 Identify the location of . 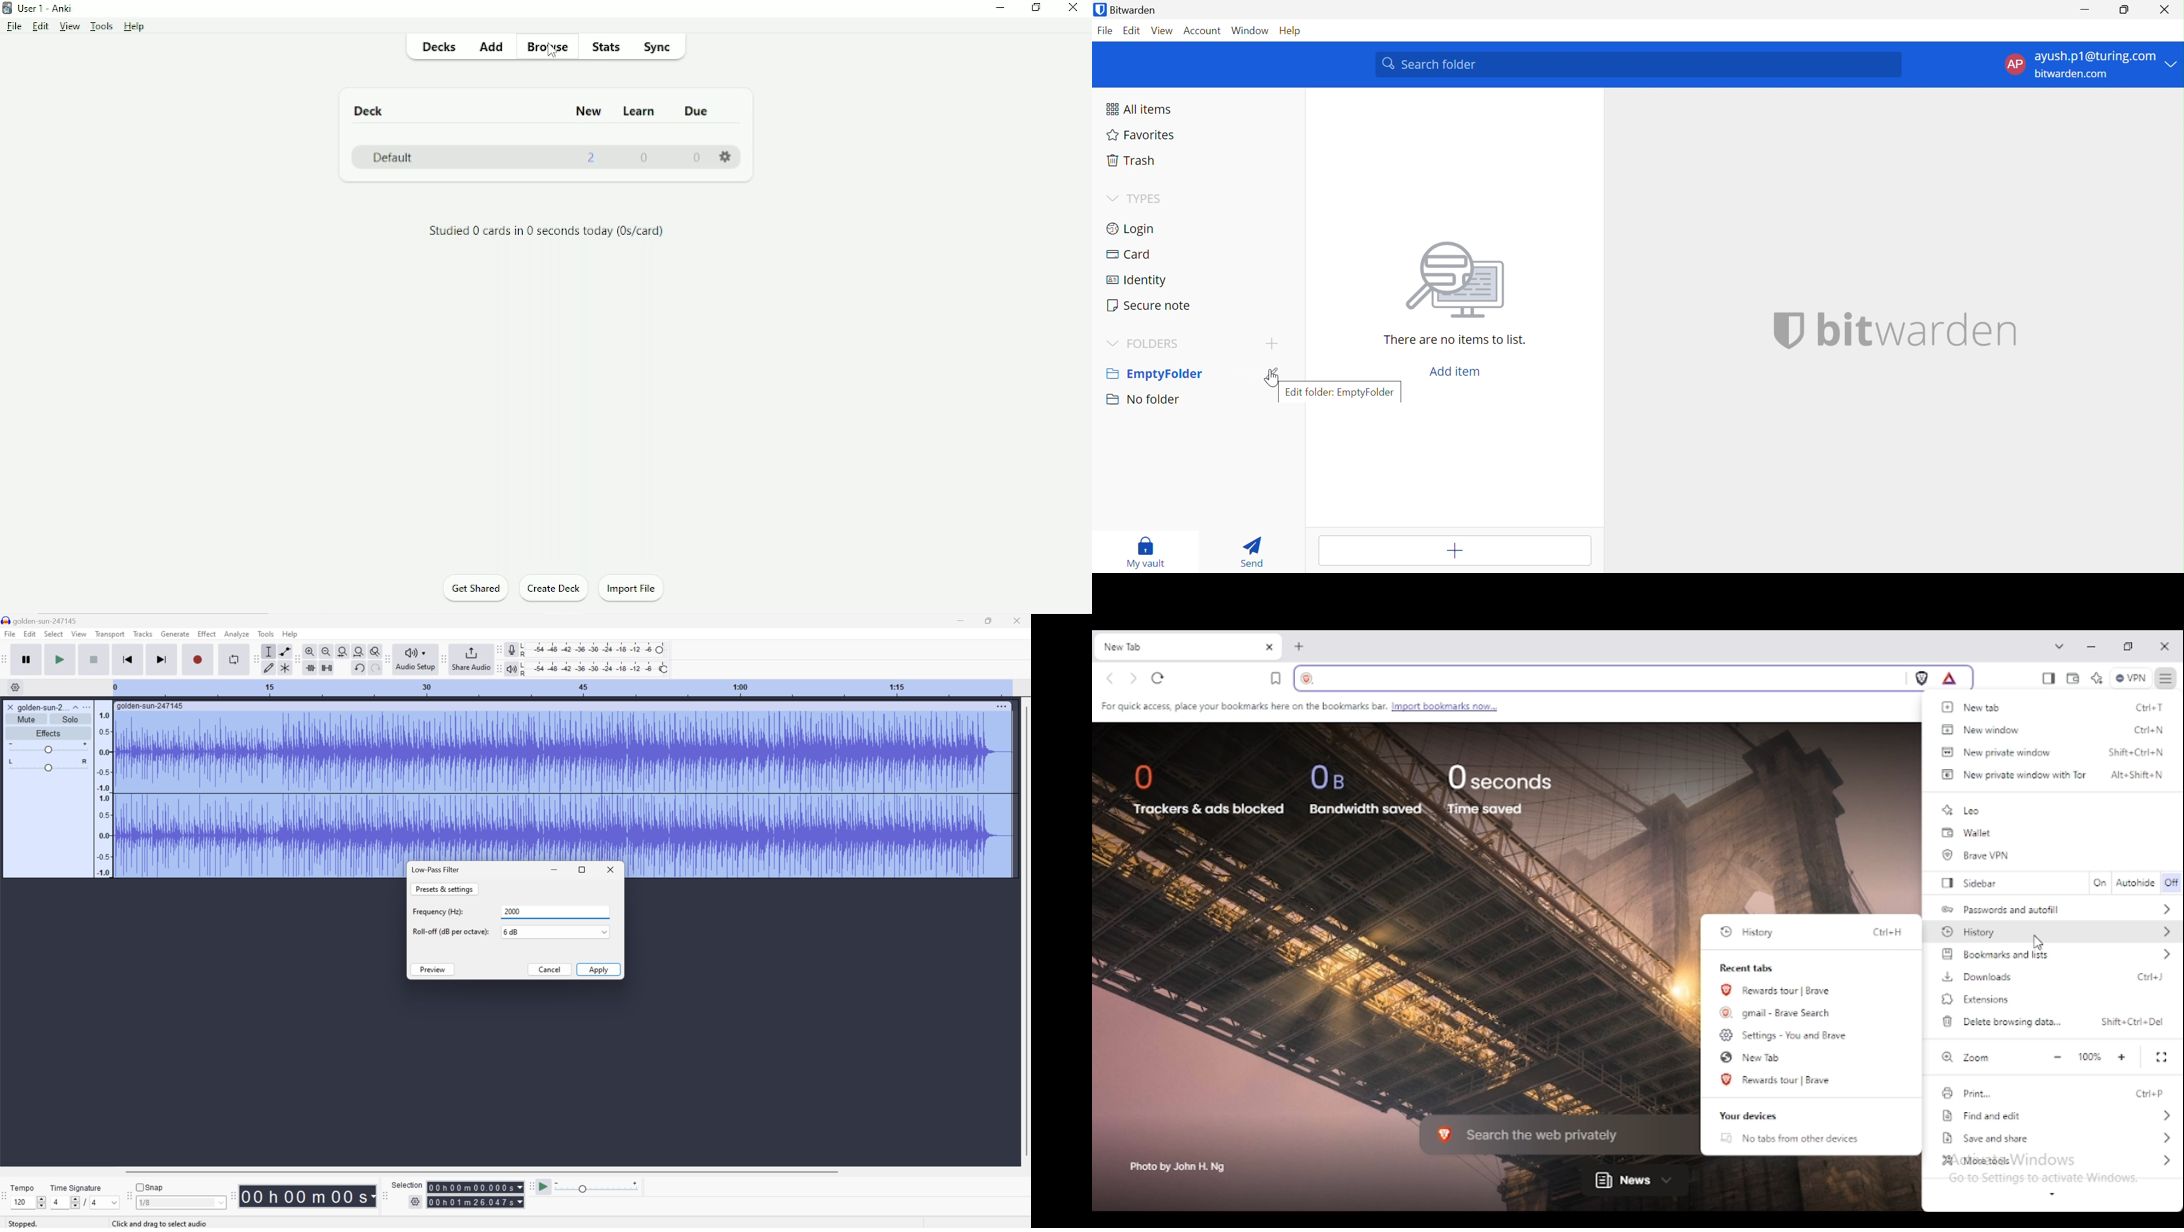
(162, 1223).